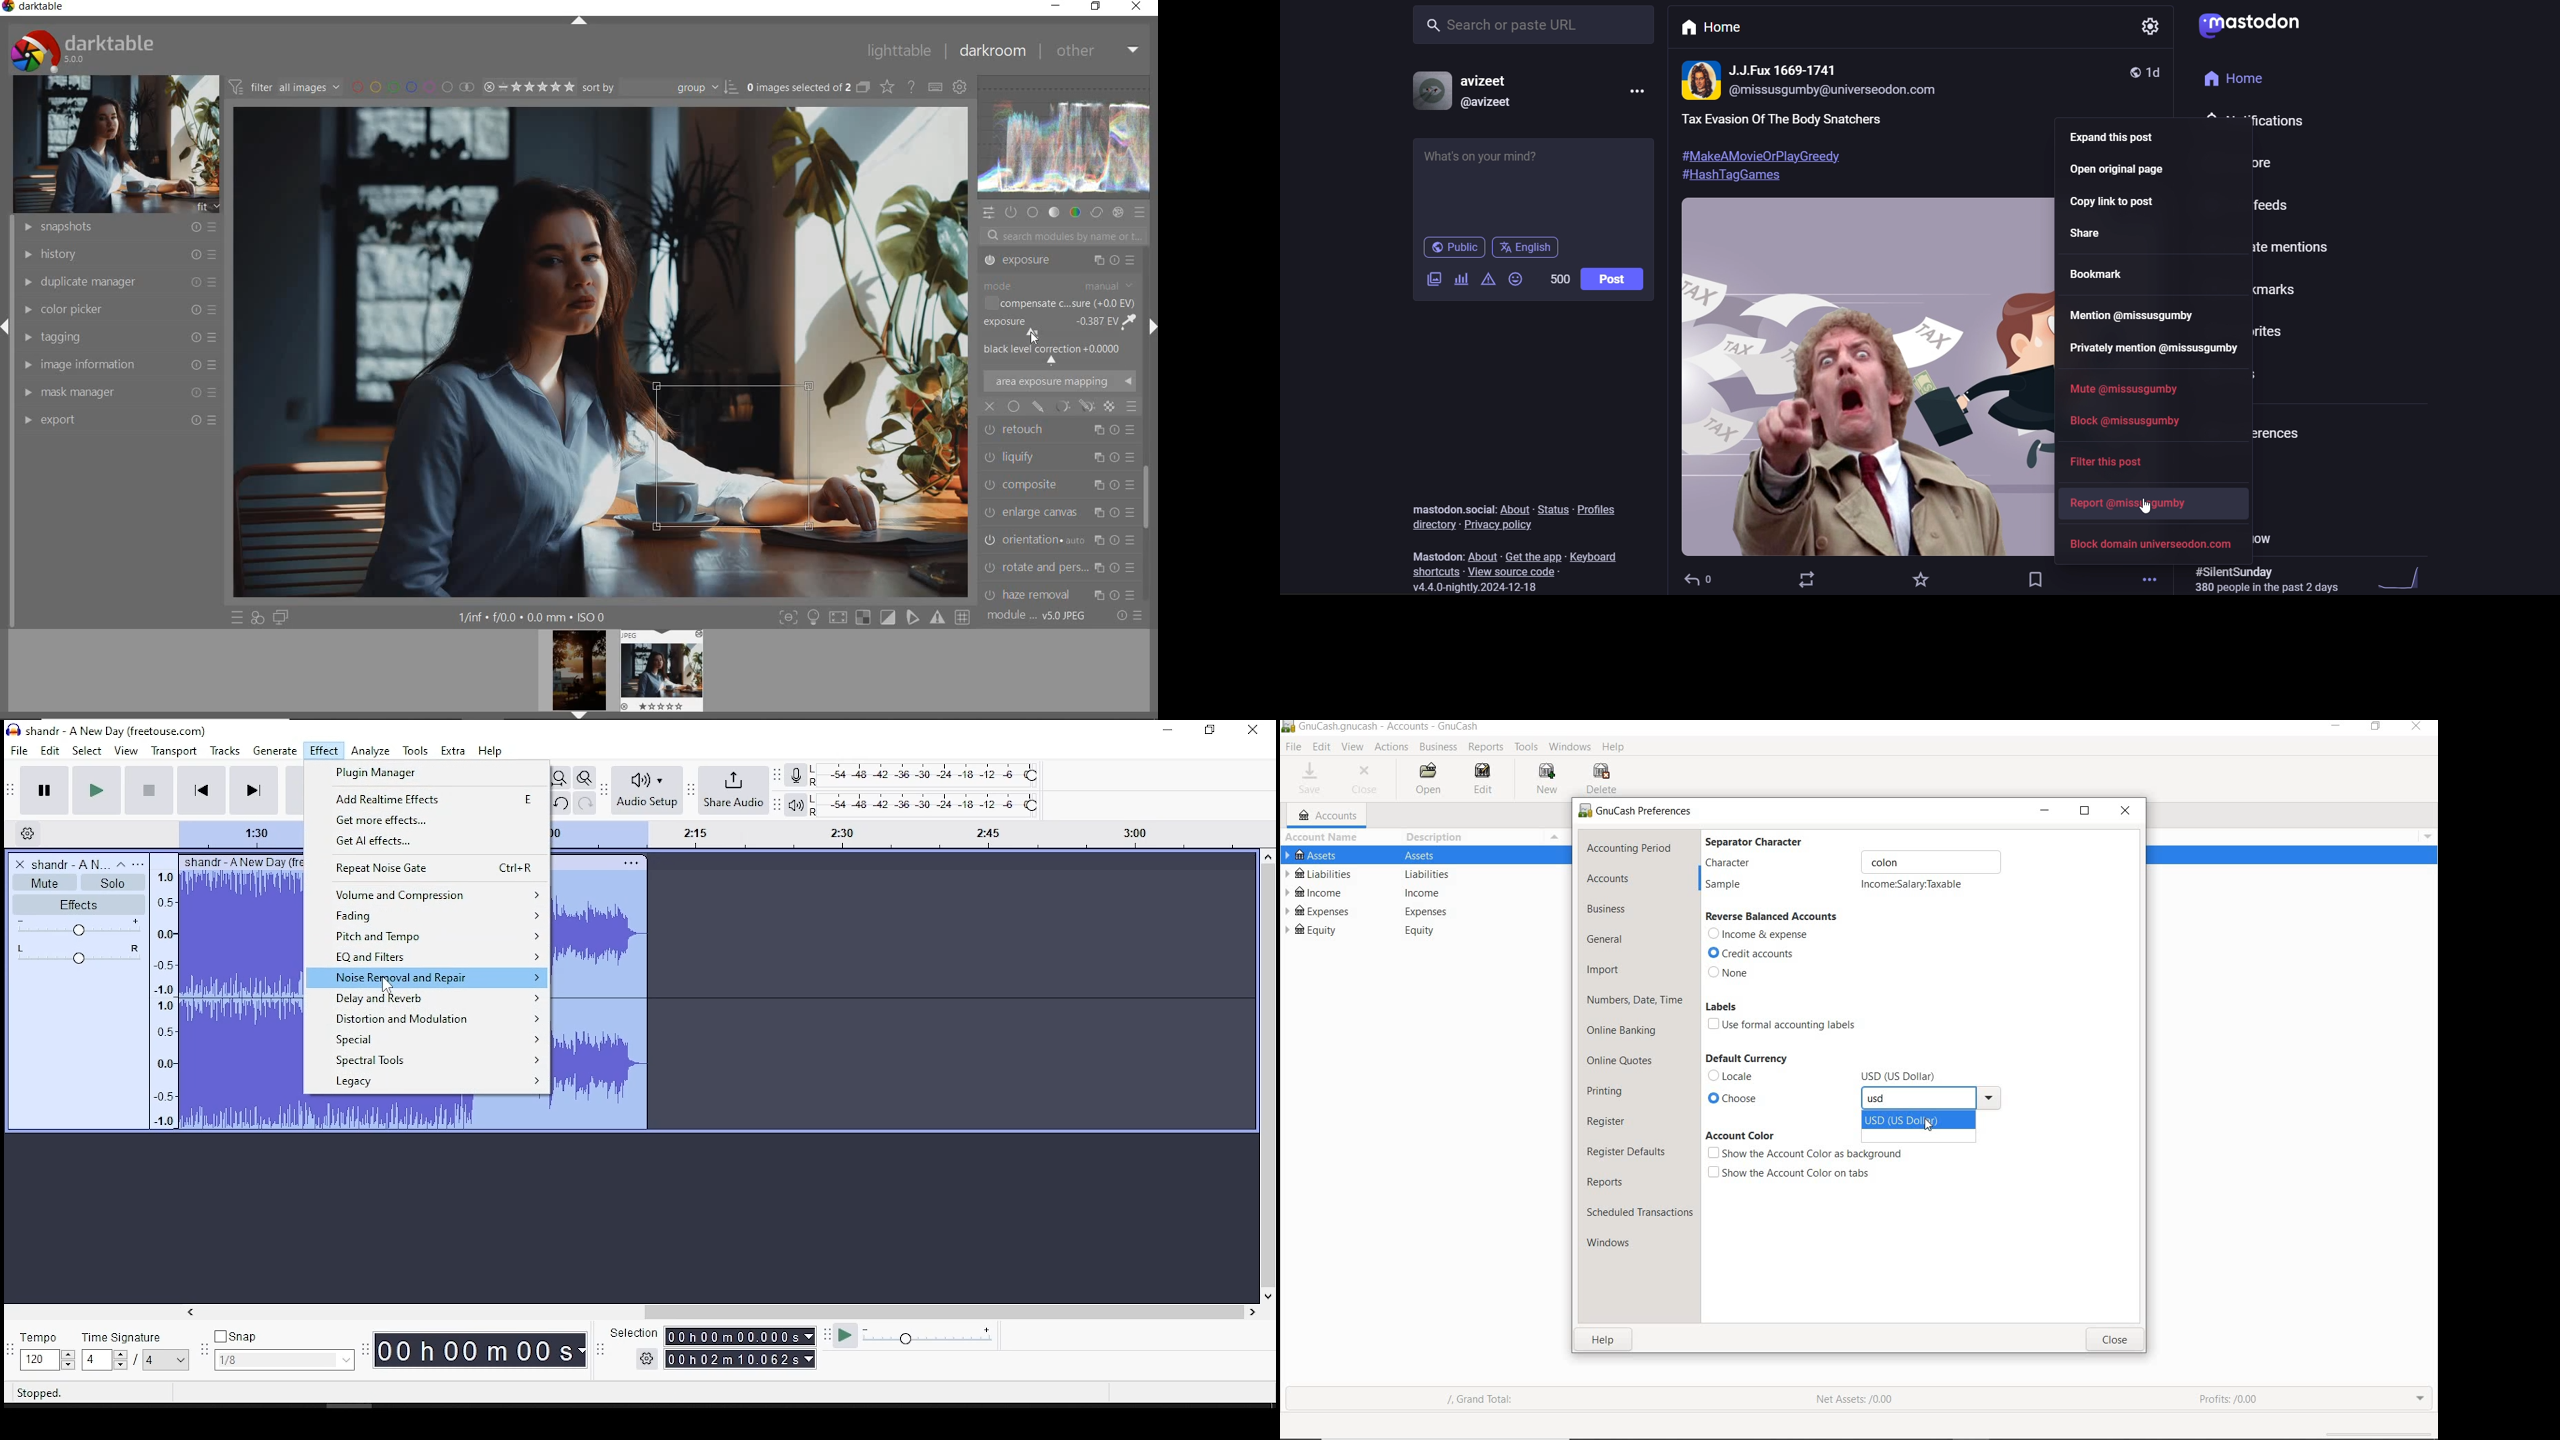  I want to click on EXPAND/COLLAPSE, so click(580, 21).